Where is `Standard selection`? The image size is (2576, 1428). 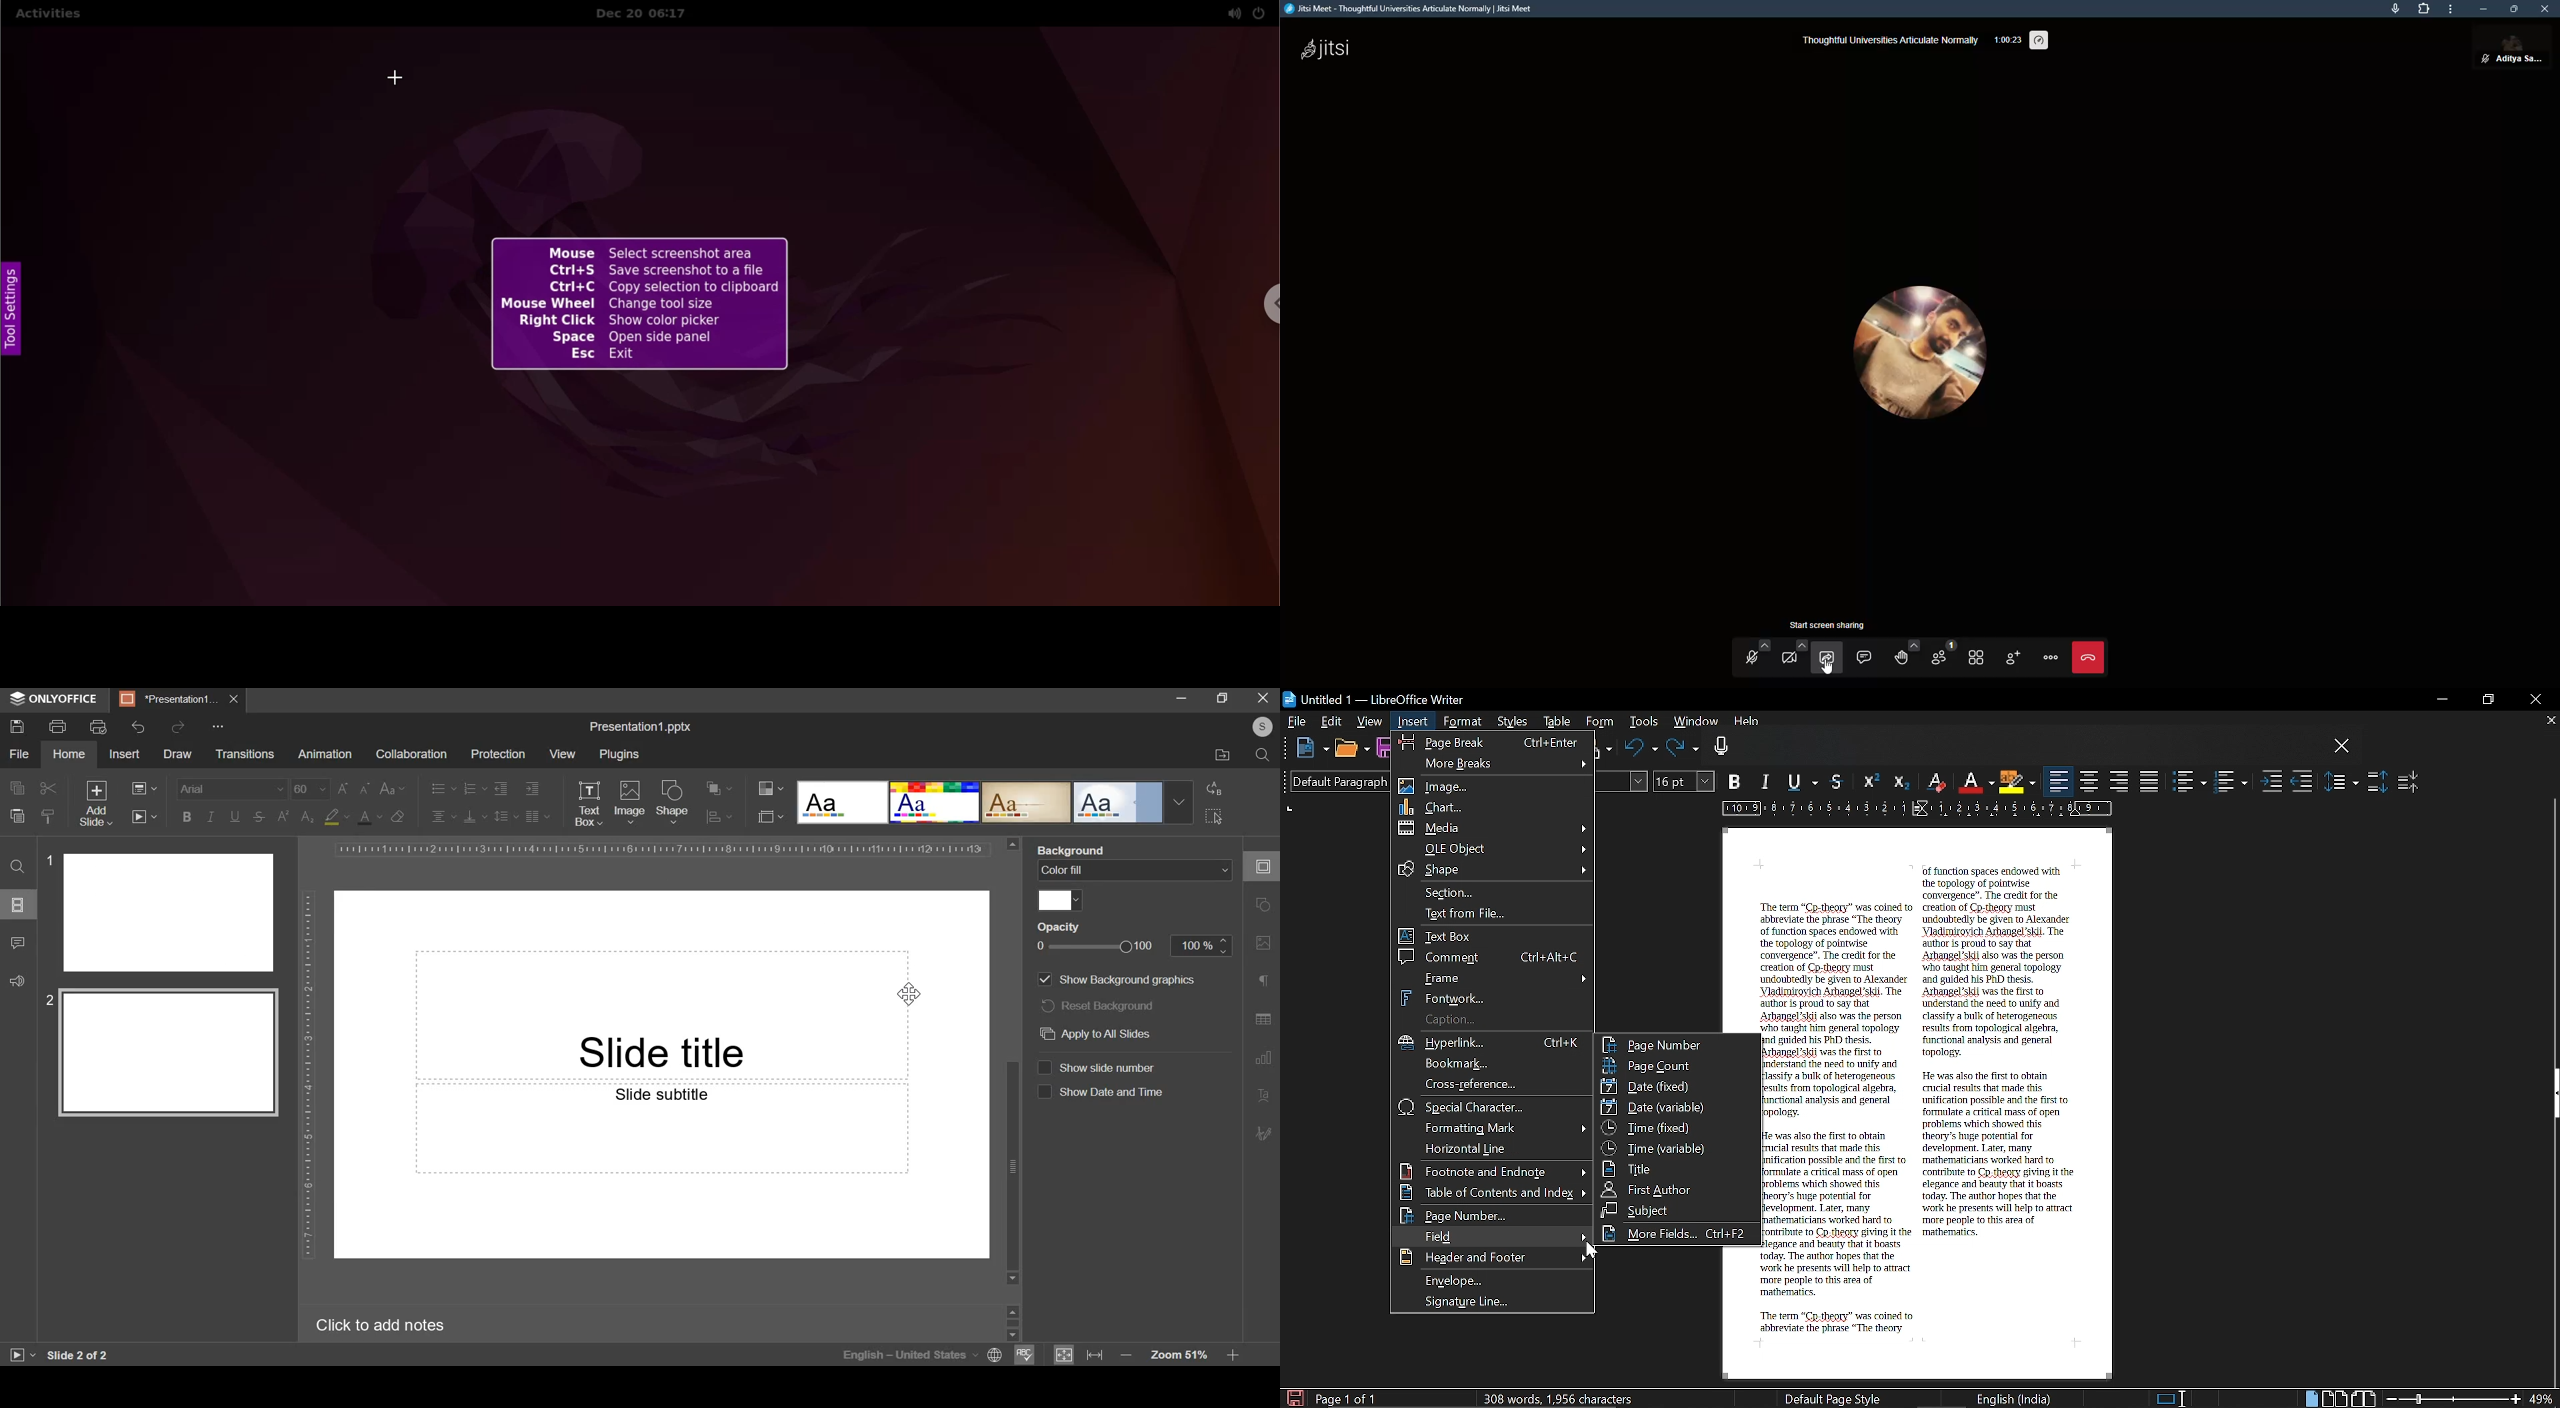
Standard selection is located at coordinates (2172, 1398).